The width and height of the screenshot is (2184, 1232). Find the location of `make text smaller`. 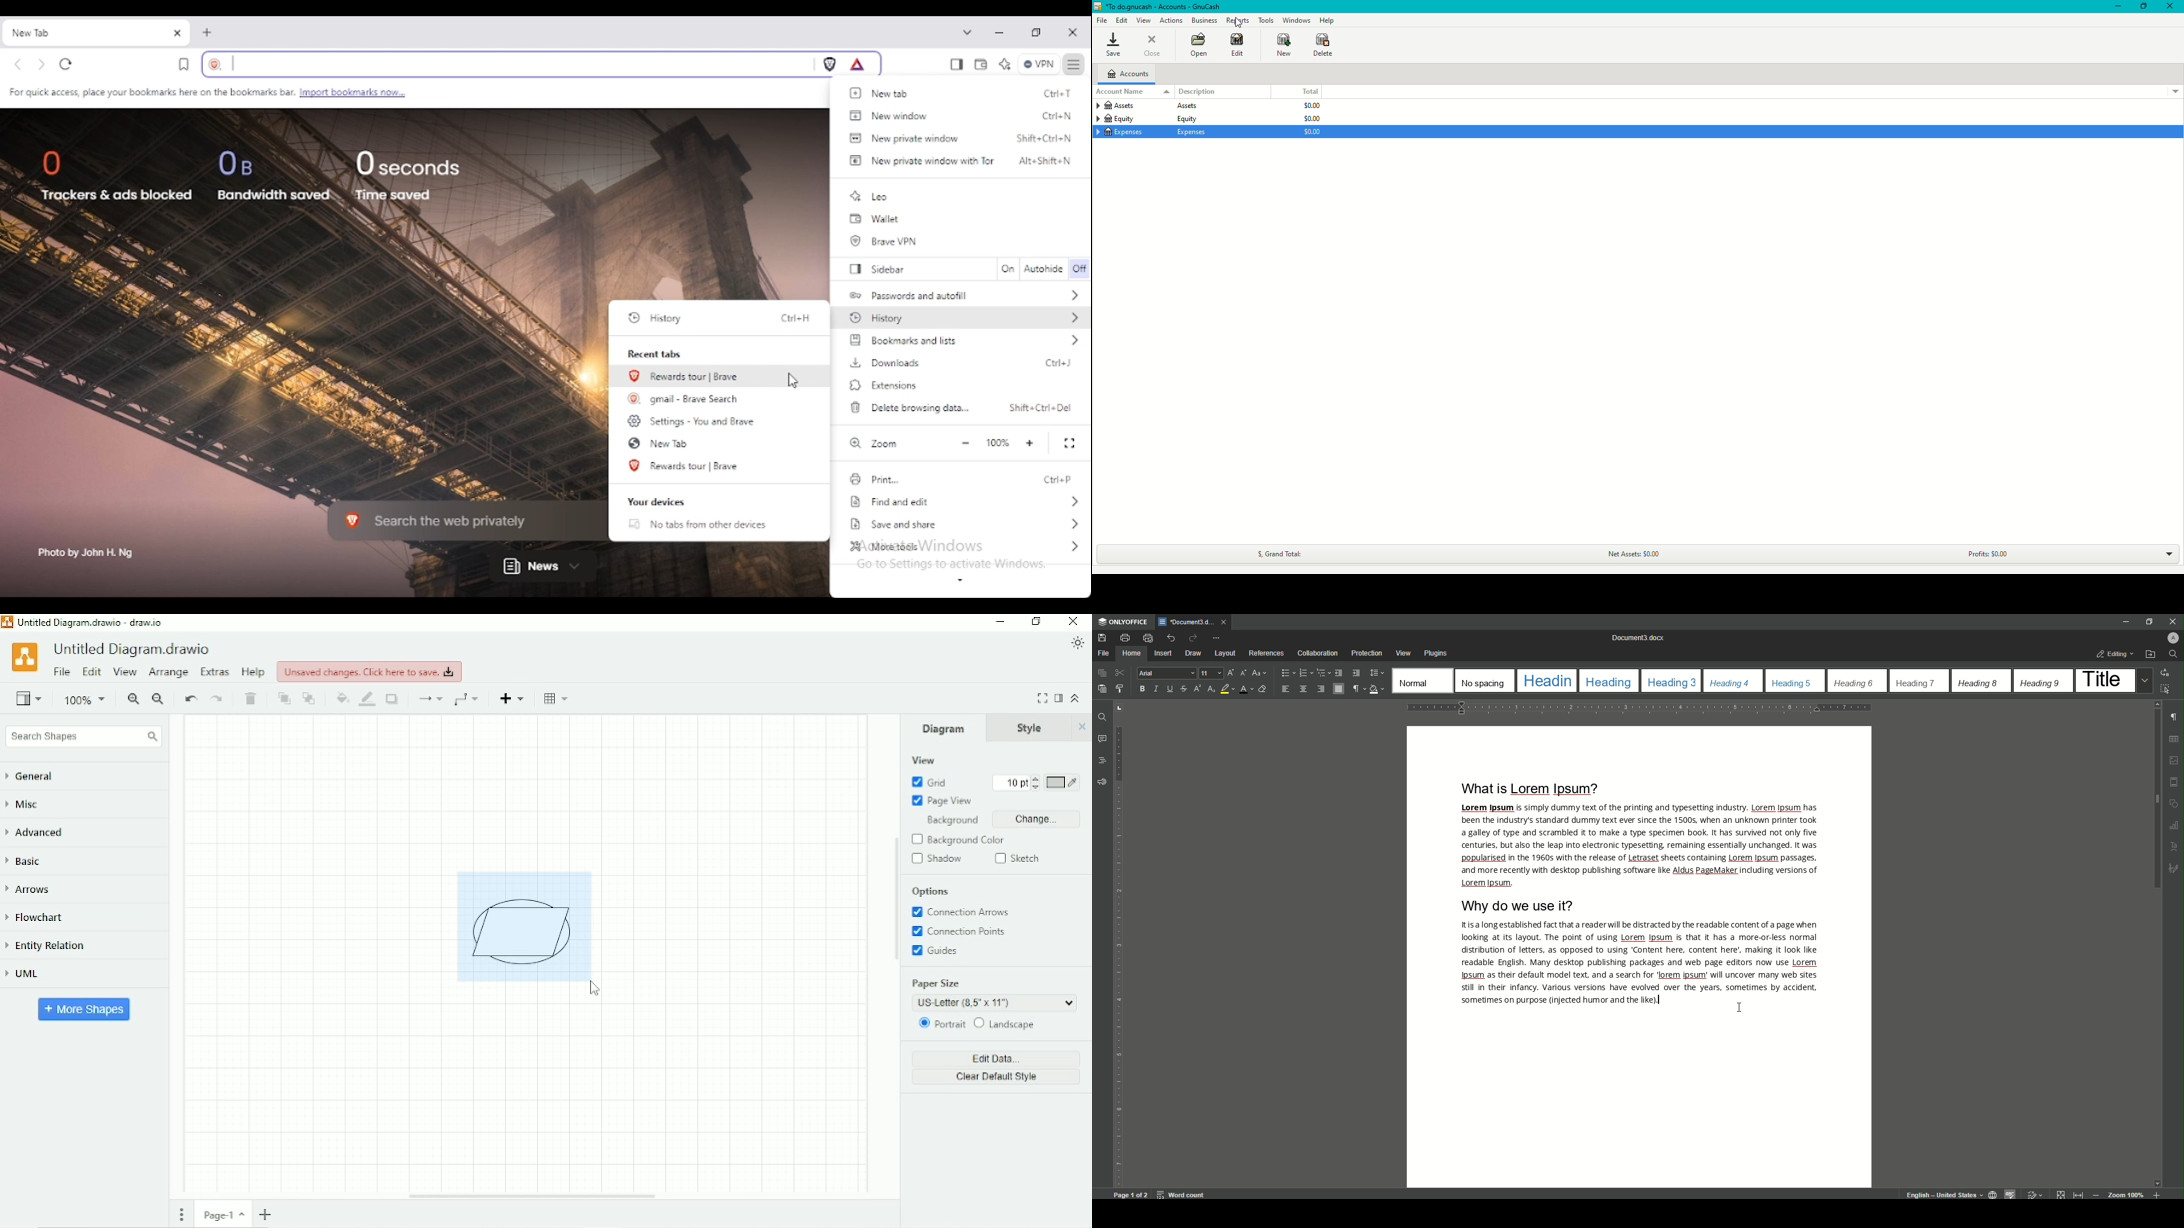

make text smaller is located at coordinates (966, 443).